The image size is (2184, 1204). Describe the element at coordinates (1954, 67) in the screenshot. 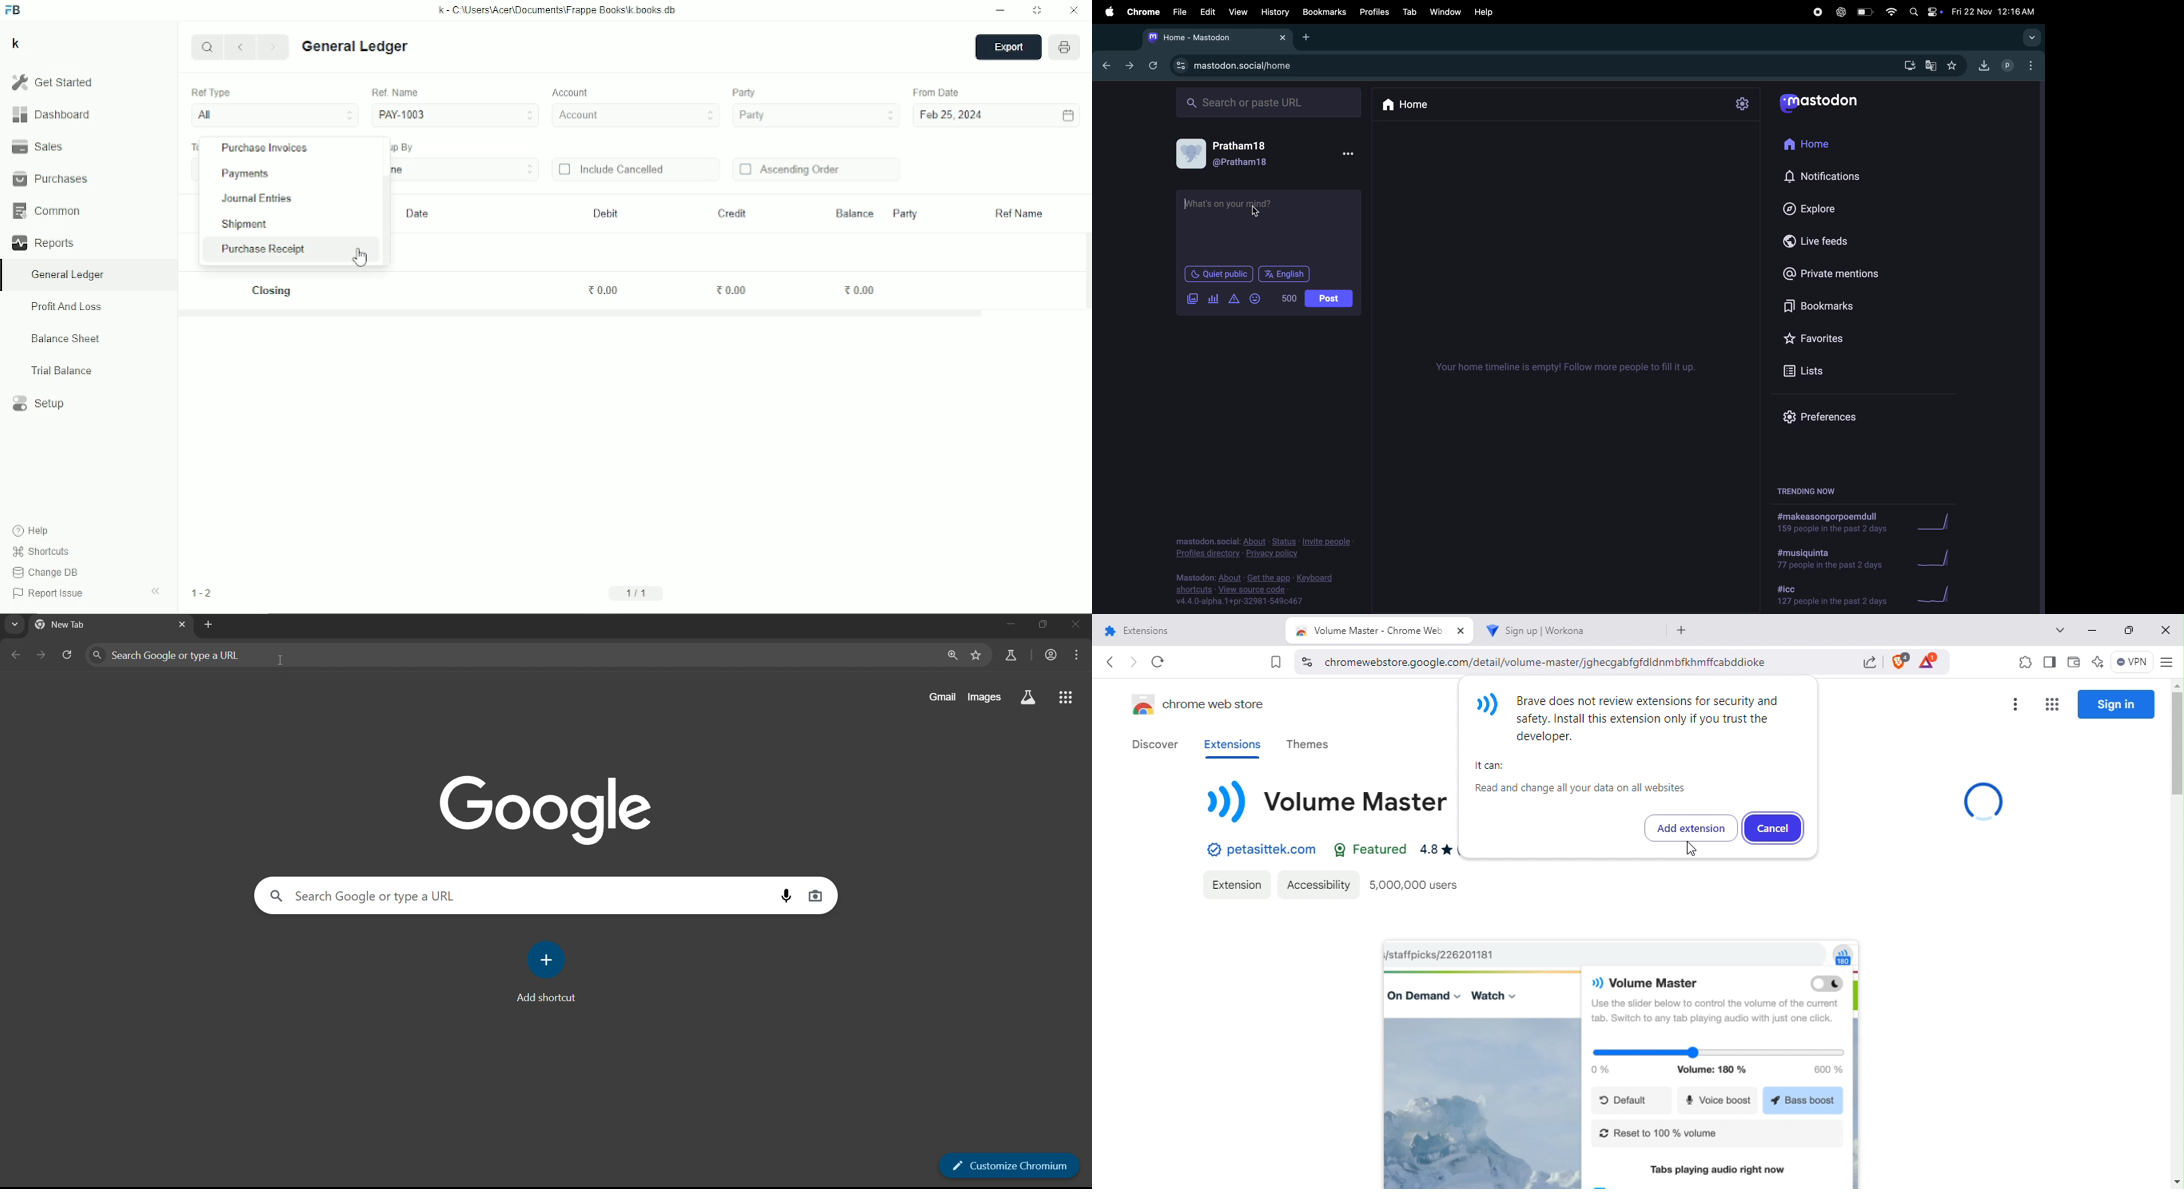

I see `favourites` at that location.